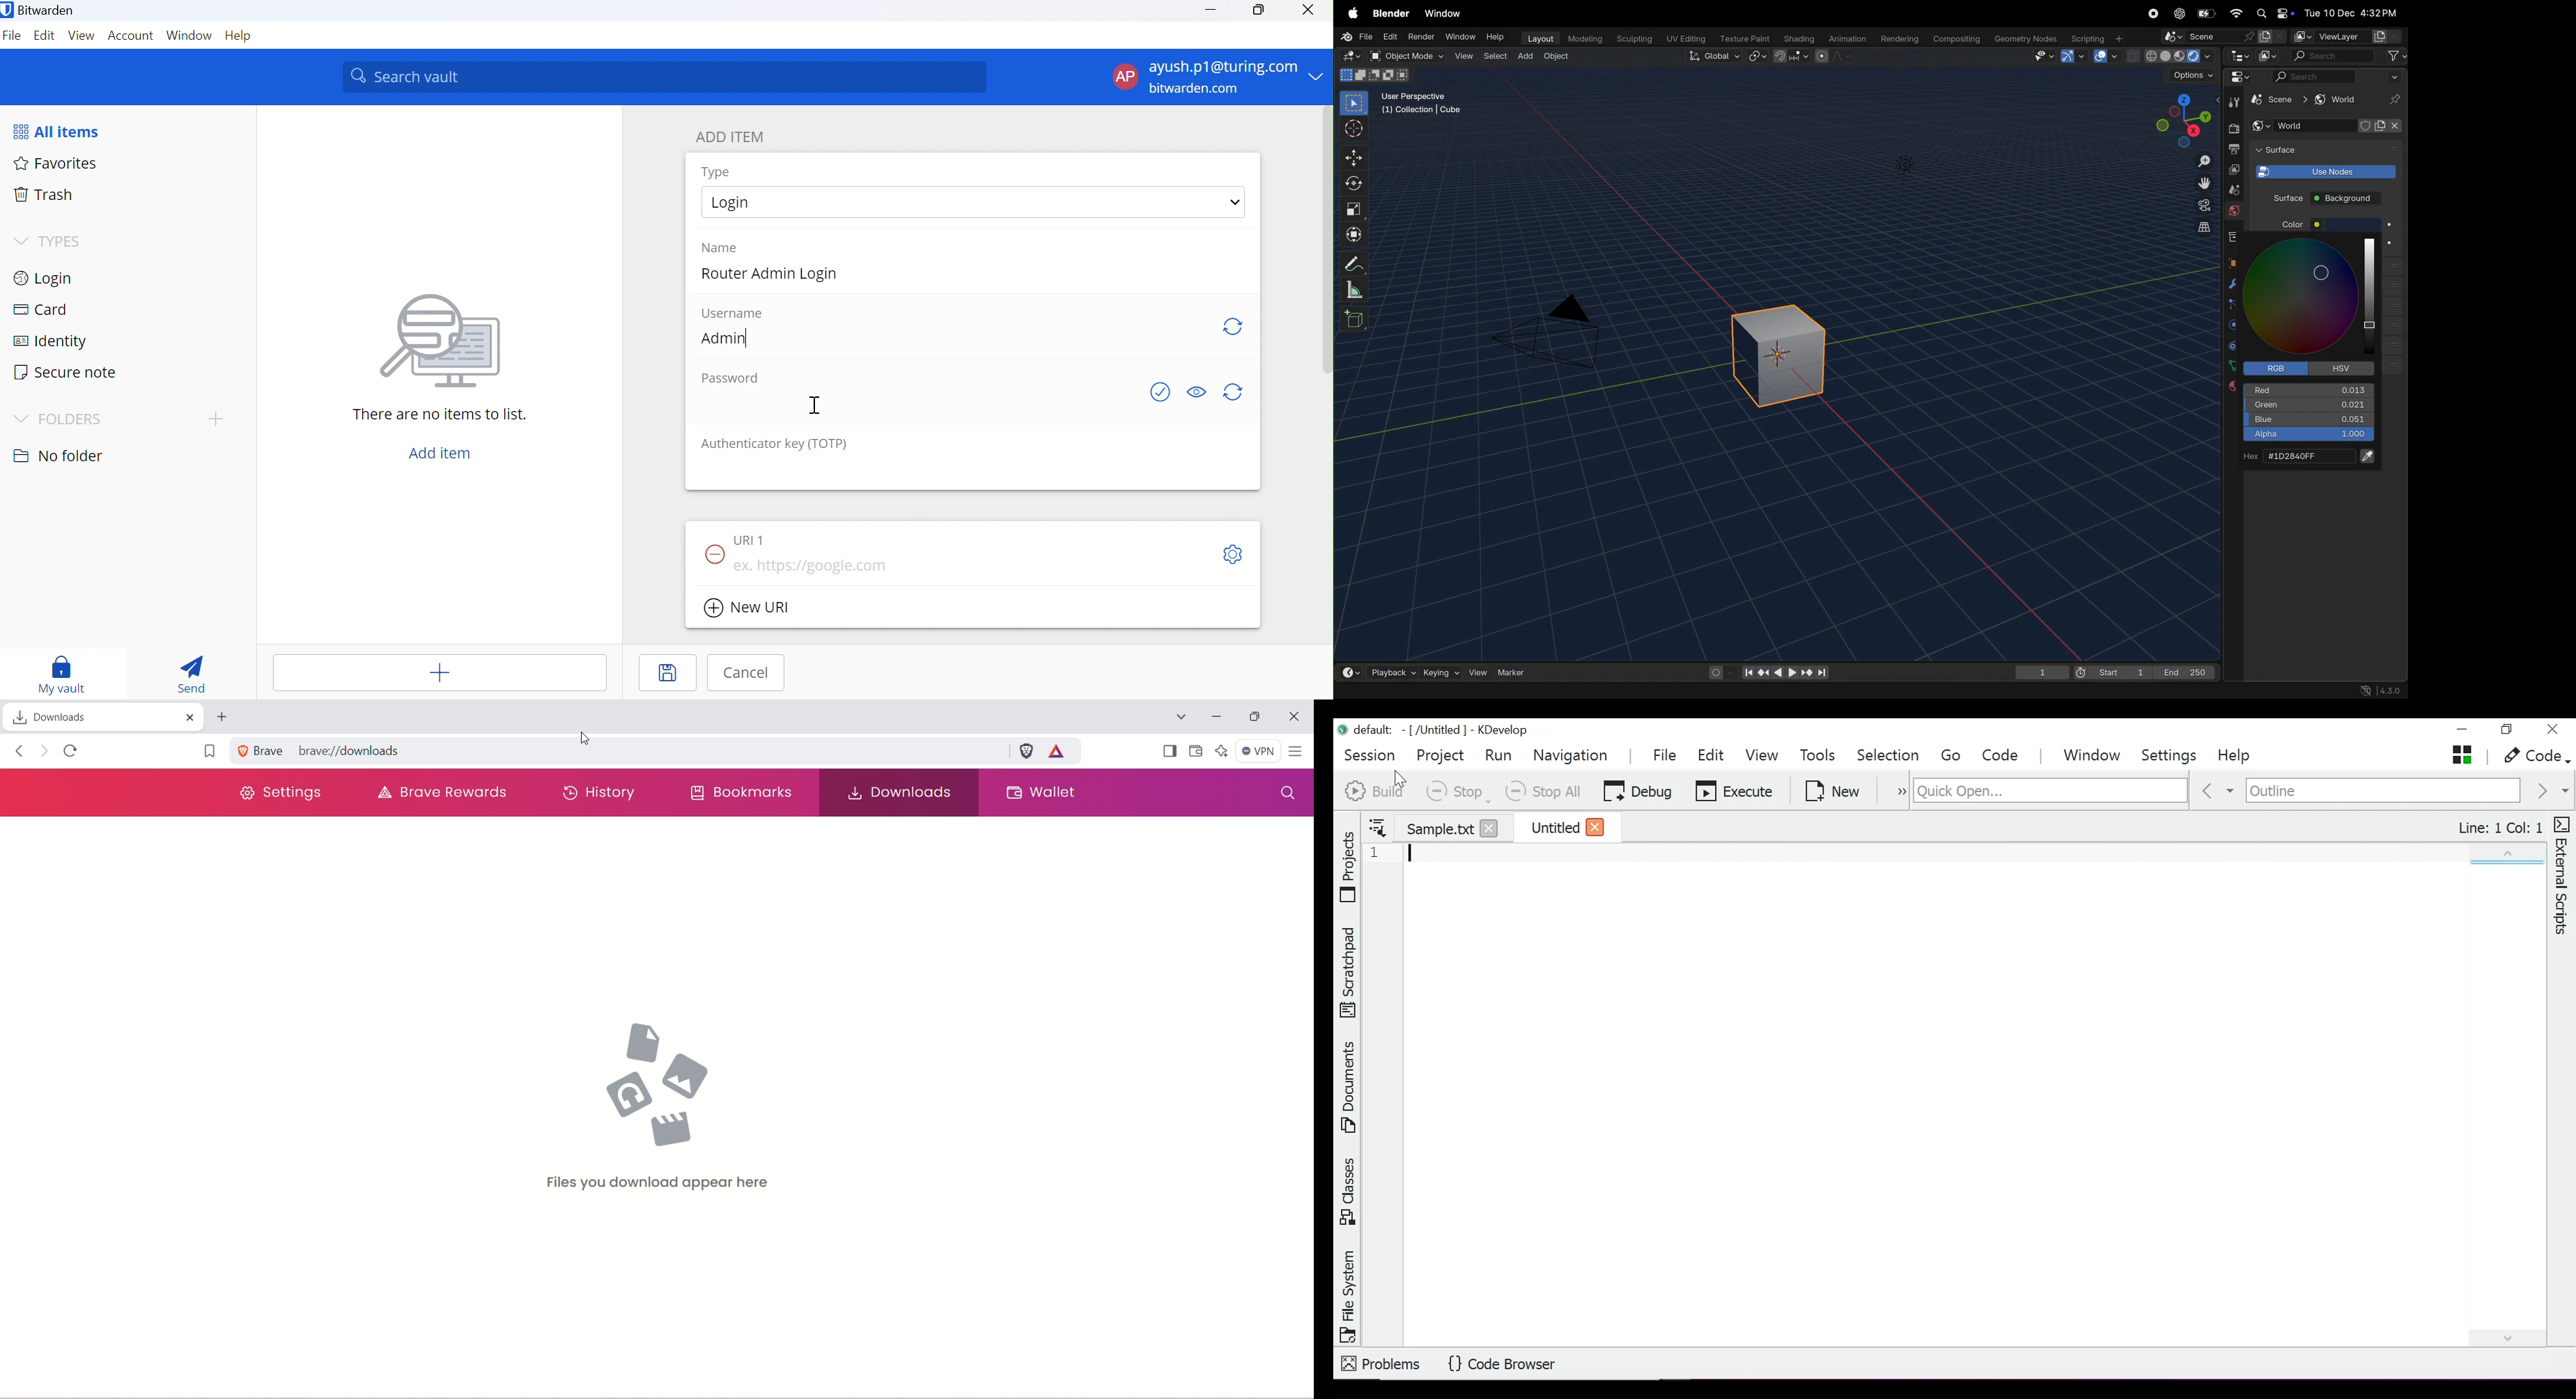  I want to click on Minimize, so click(1211, 10).